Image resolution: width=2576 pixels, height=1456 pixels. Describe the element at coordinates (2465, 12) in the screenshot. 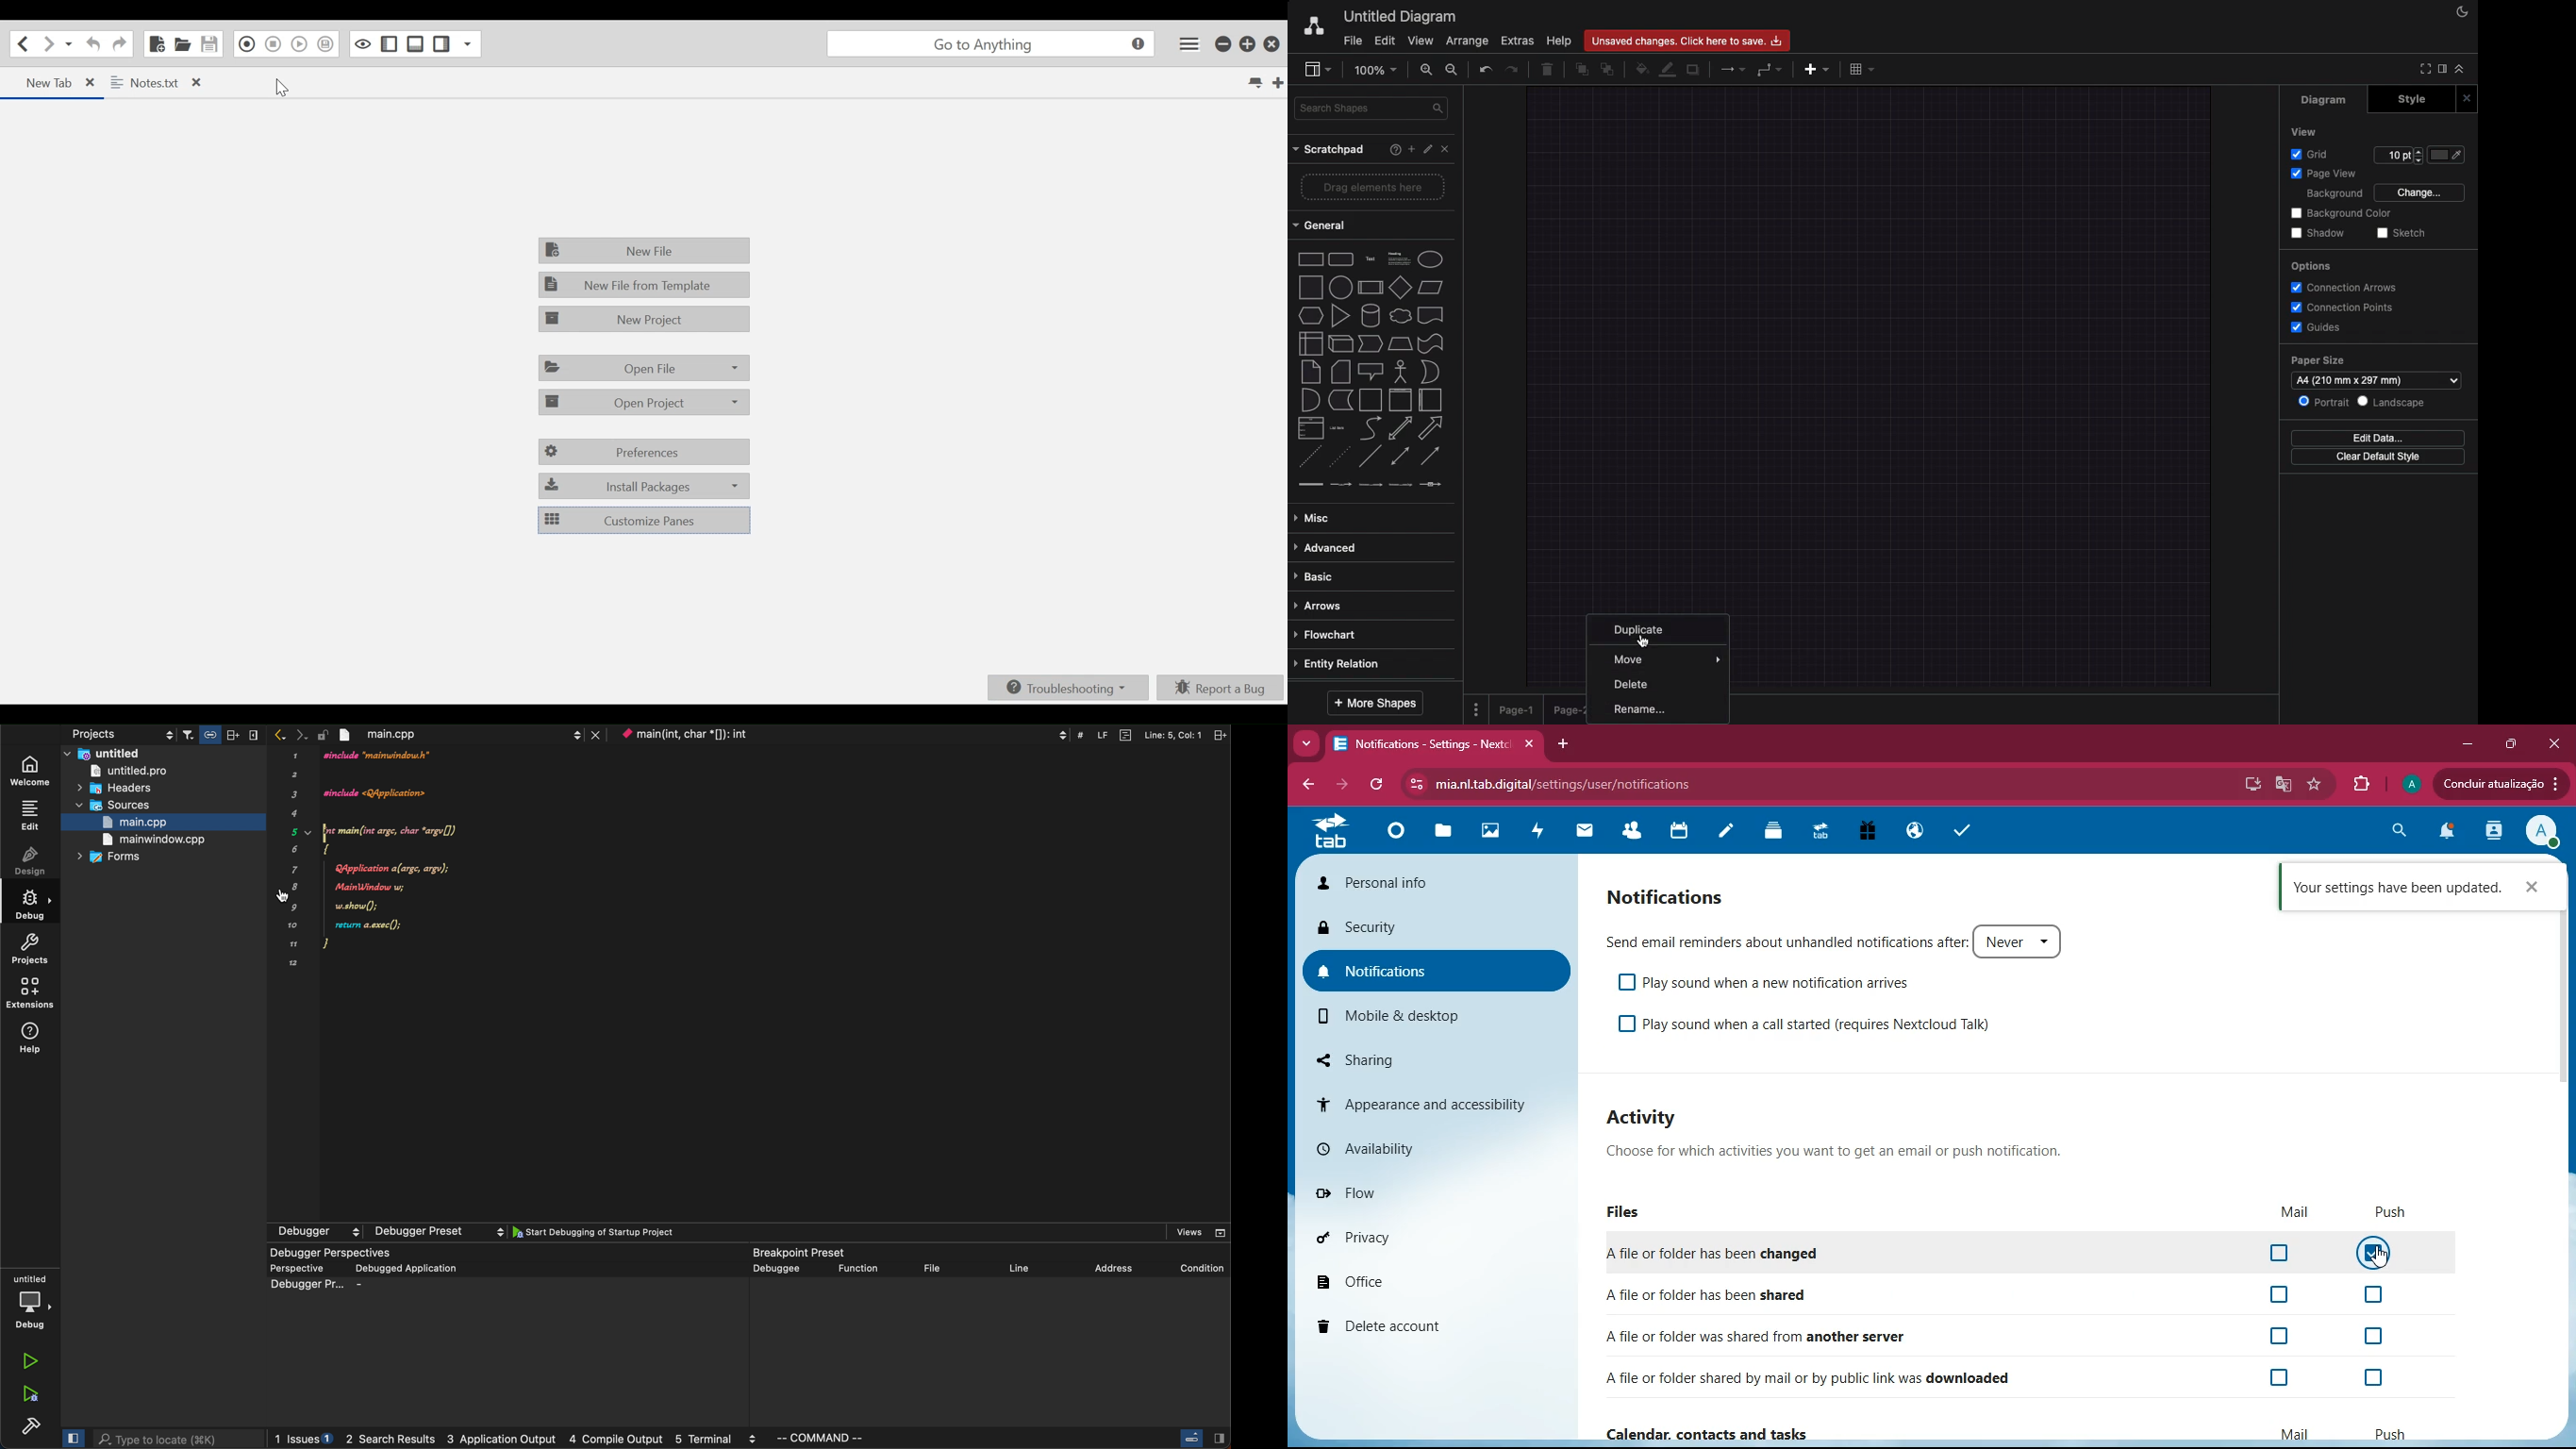

I see `Night shift` at that location.